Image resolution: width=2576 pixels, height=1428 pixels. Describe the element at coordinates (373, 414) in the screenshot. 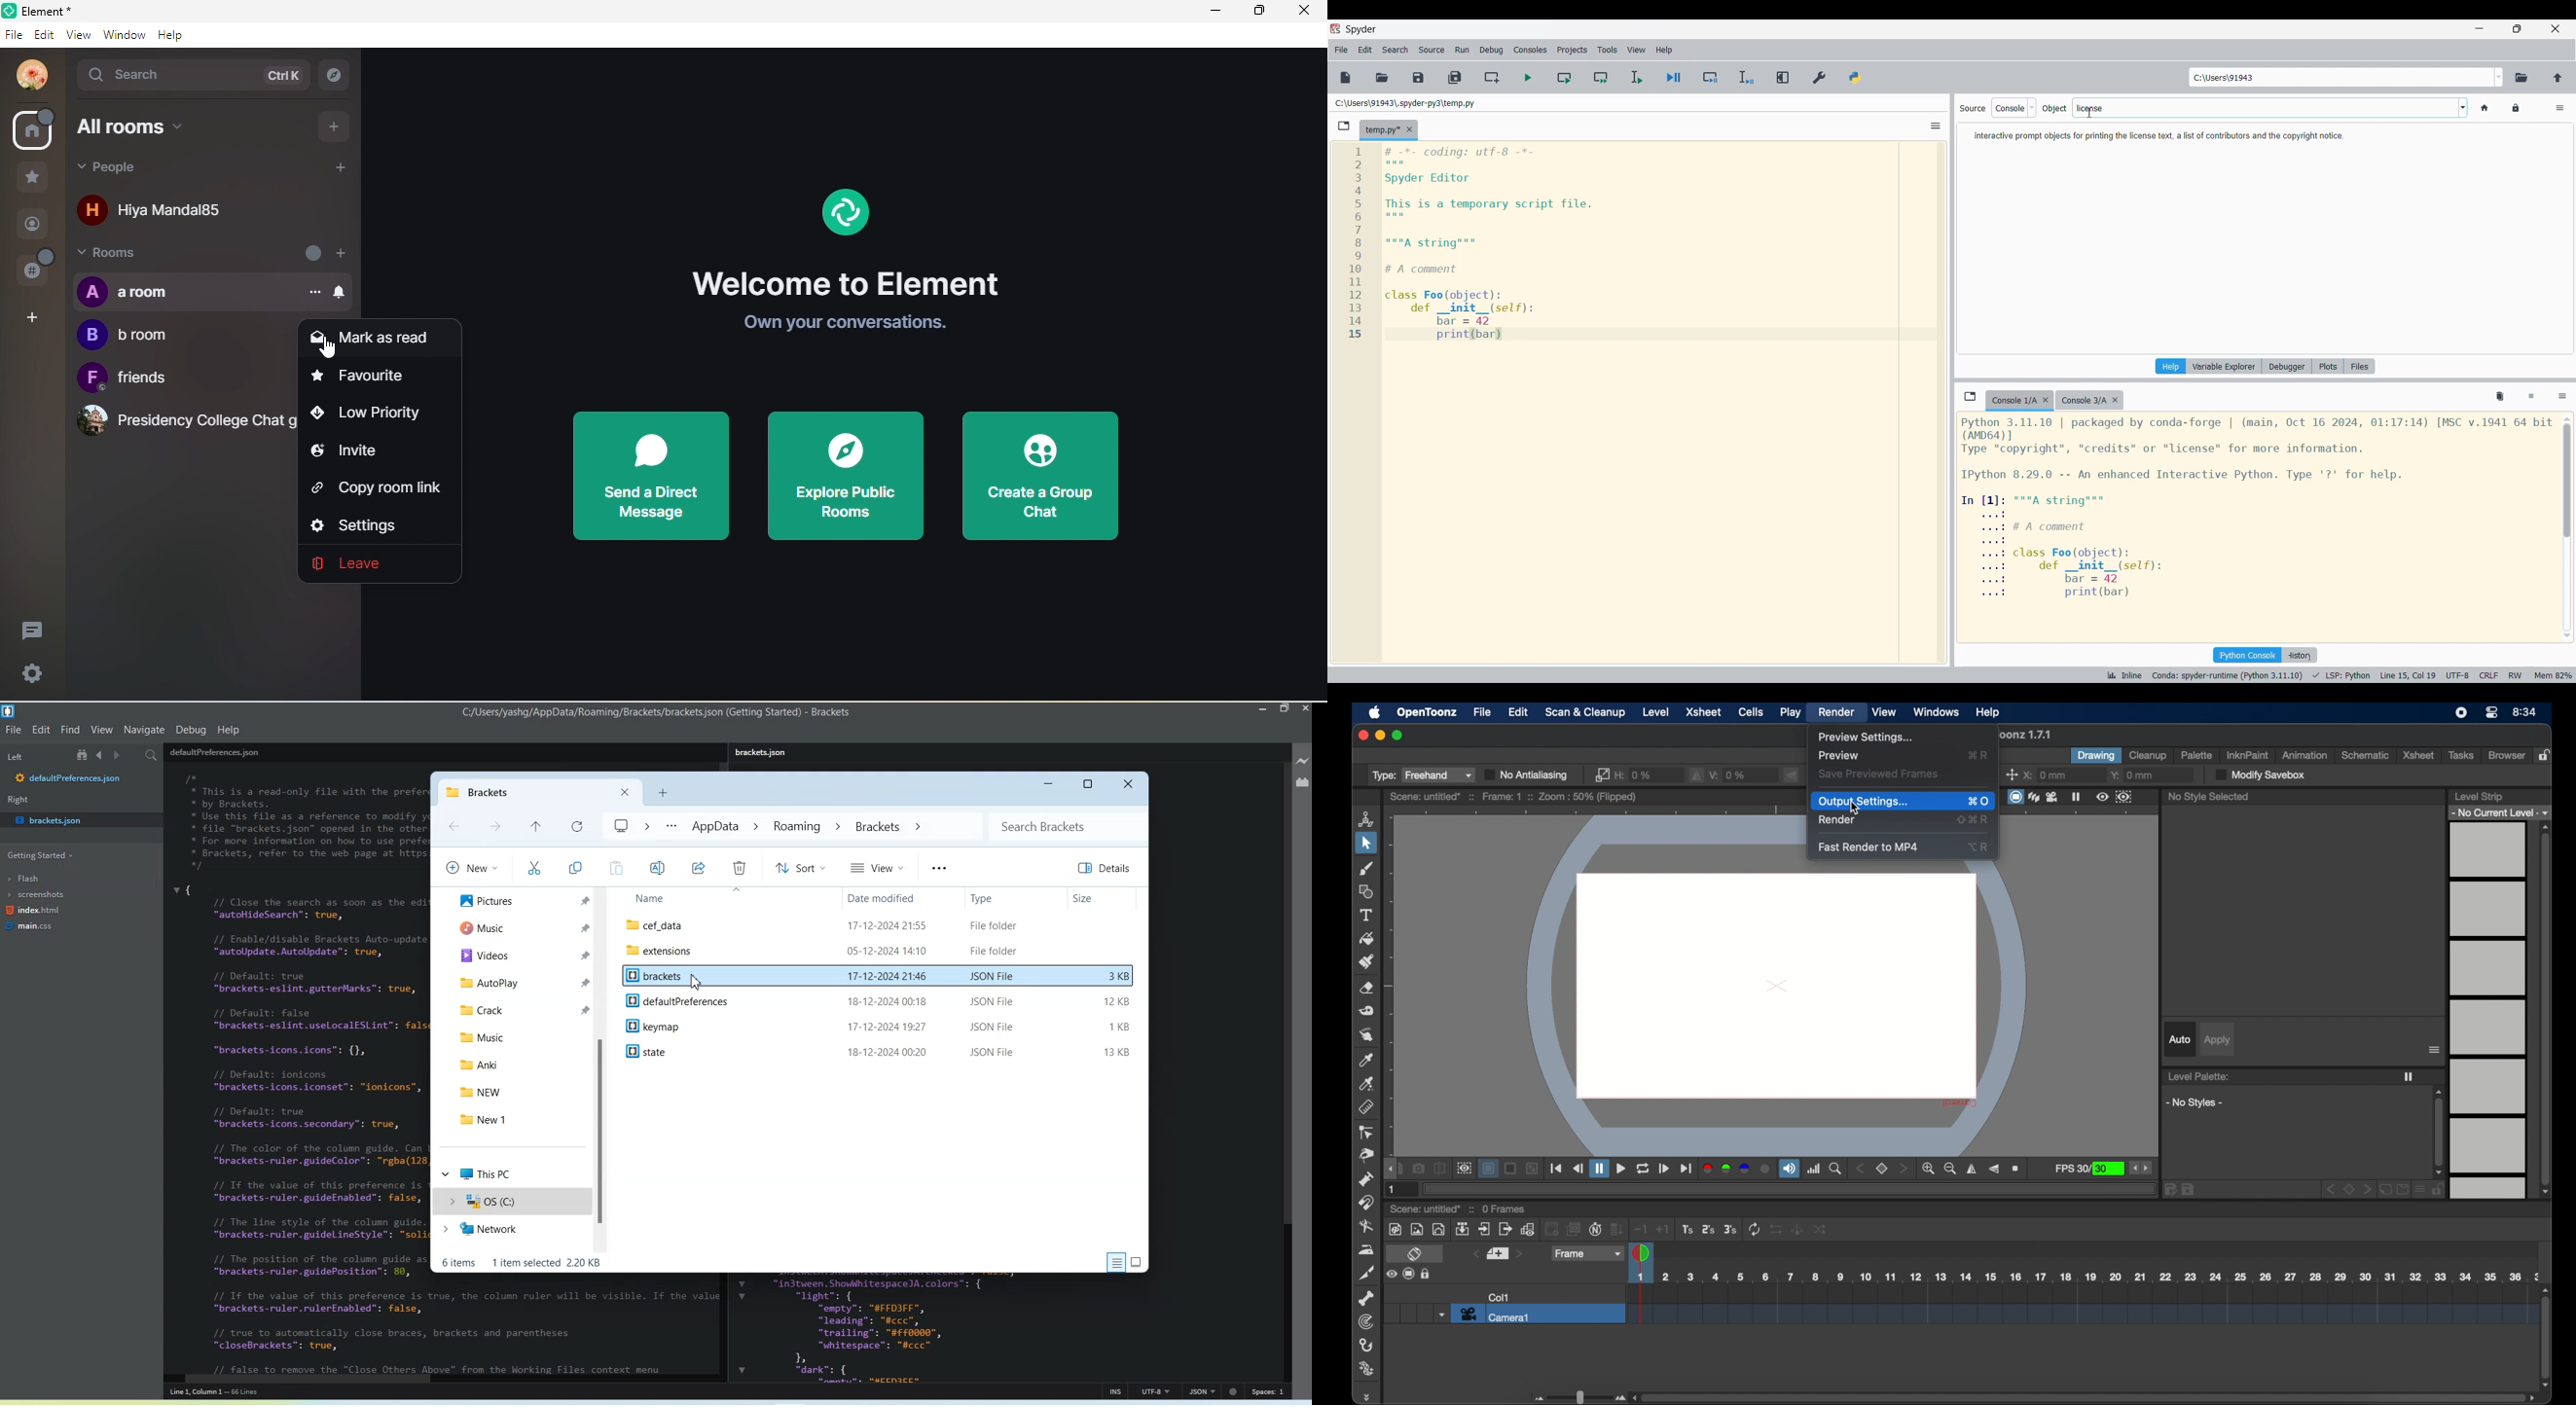

I see `low priority` at that location.